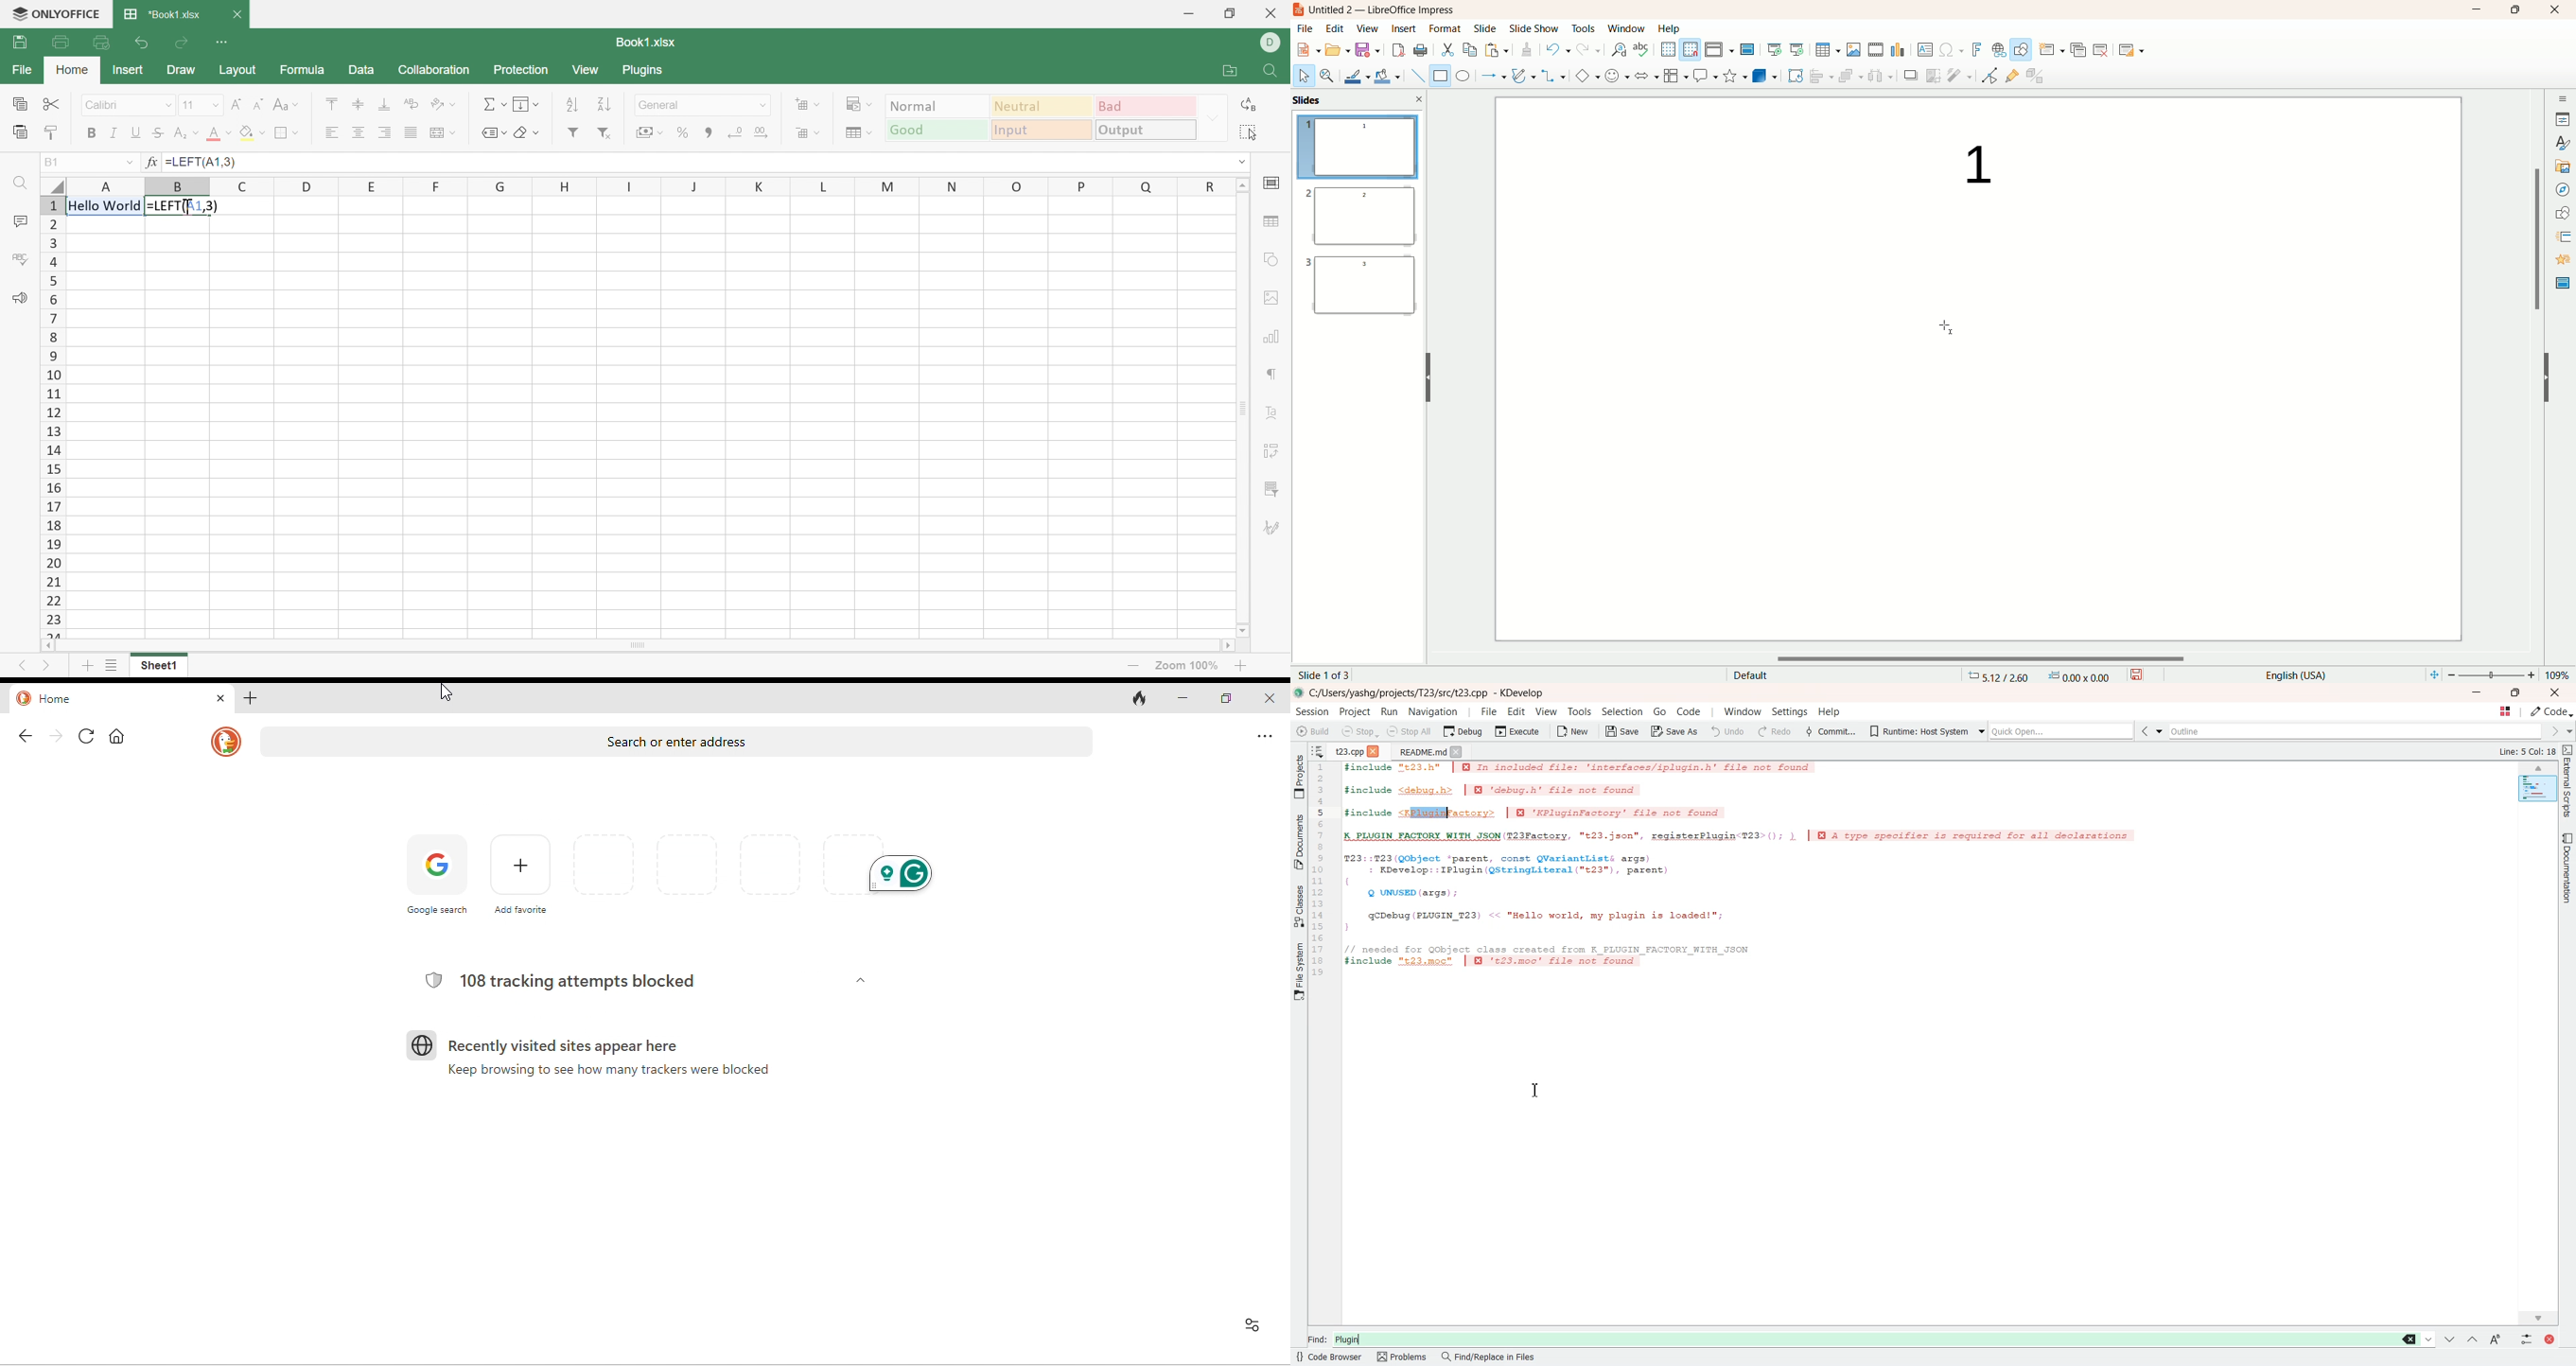 The image size is (2576, 1372). What do you see at coordinates (1339, 51) in the screenshot?
I see `open` at bounding box center [1339, 51].